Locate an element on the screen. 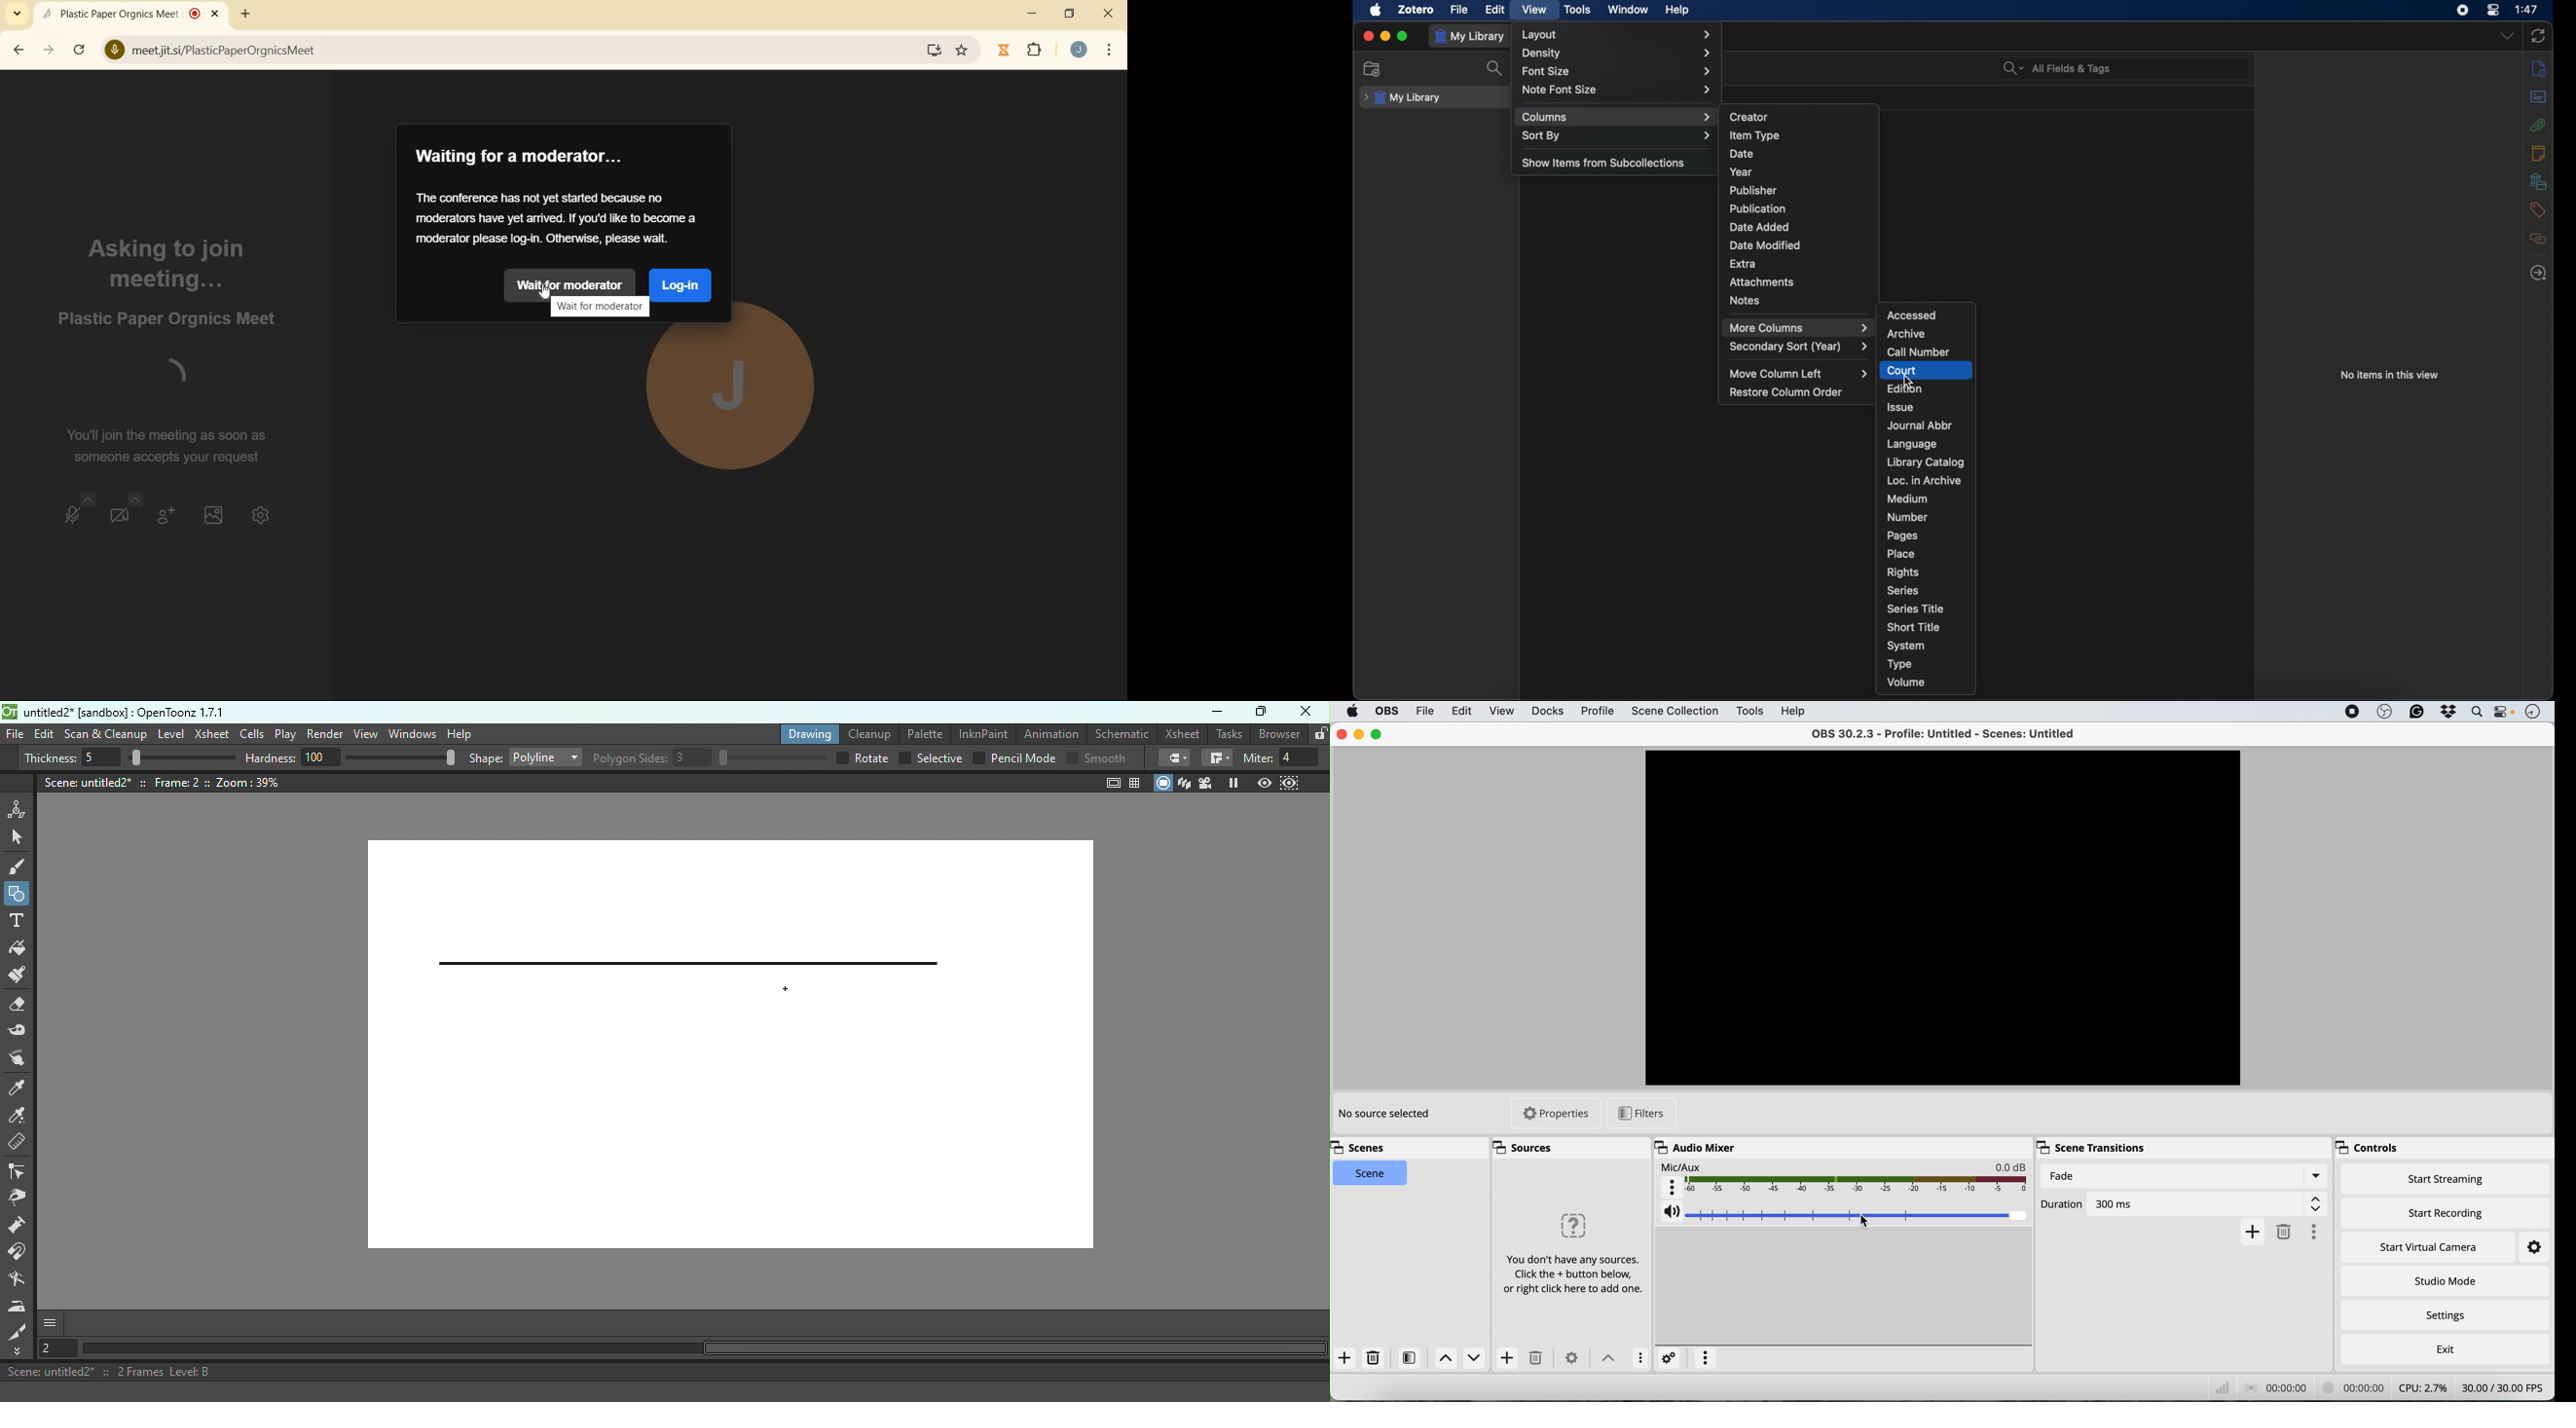 The image size is (2576, 1428). mic aux audio volume is located at coordinates (1844, 1216).